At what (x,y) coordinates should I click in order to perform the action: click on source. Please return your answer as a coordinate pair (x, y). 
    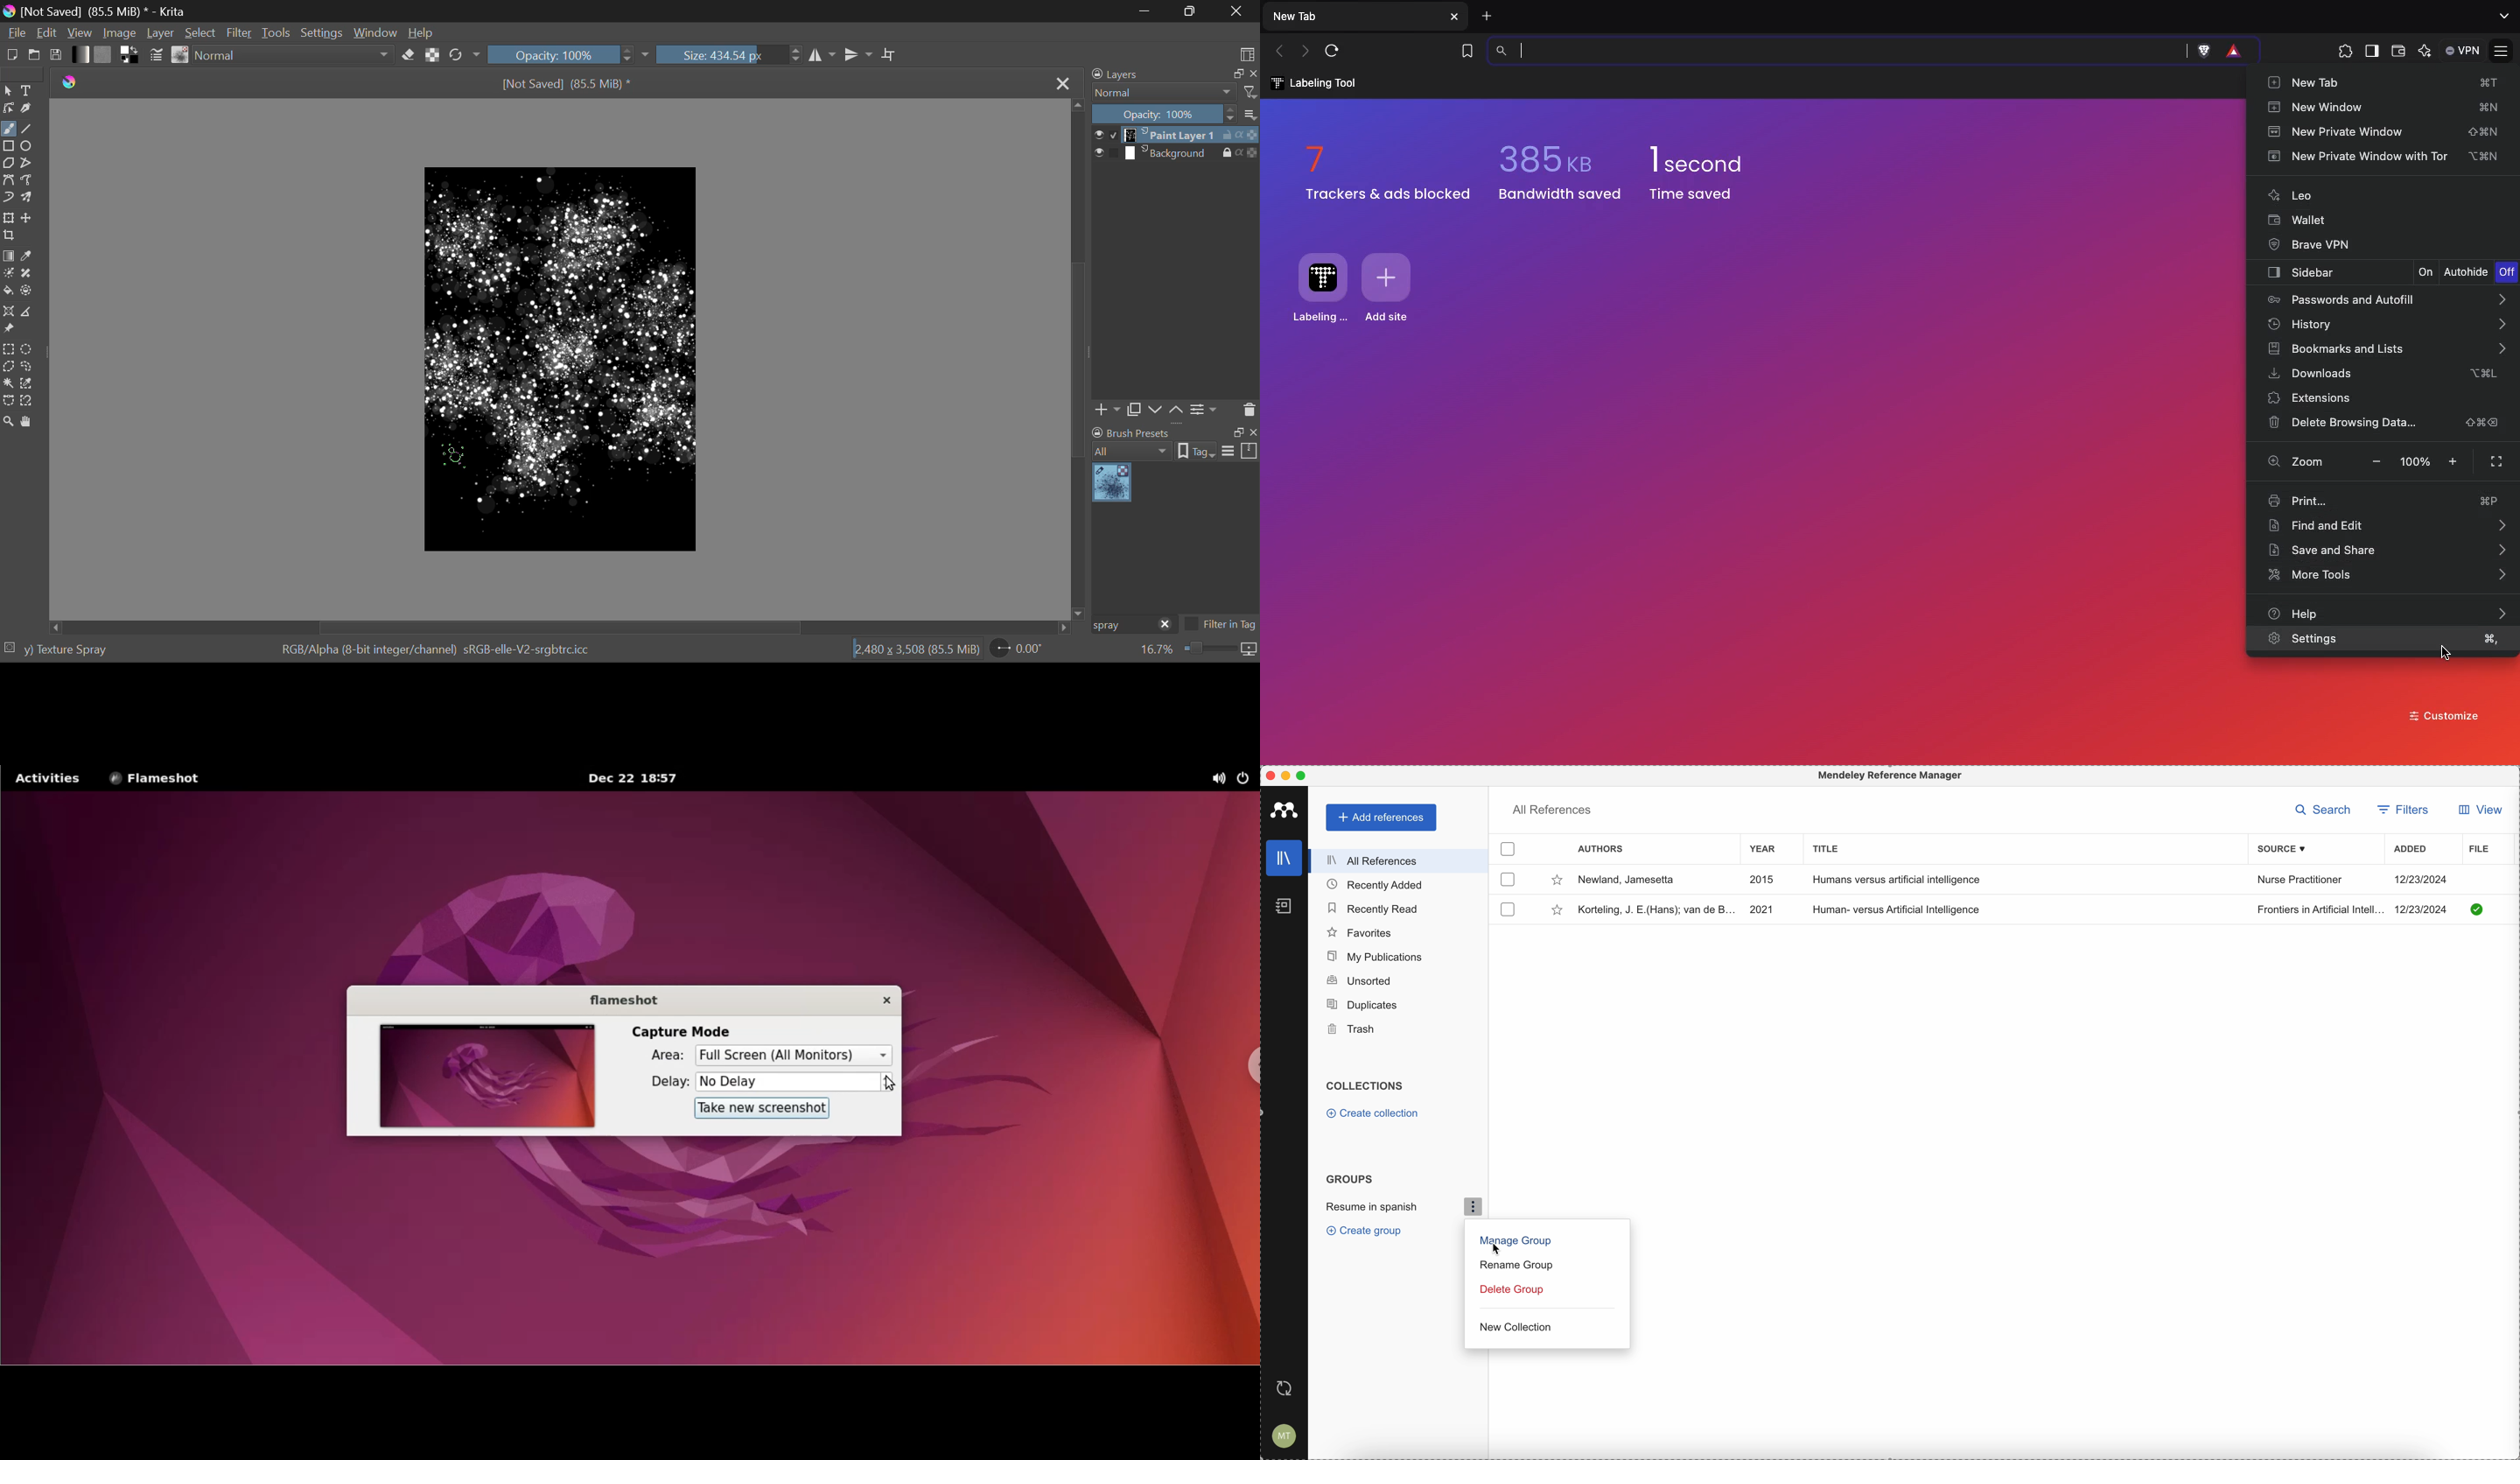
    Looking at the image, I should click on (2283, 849).